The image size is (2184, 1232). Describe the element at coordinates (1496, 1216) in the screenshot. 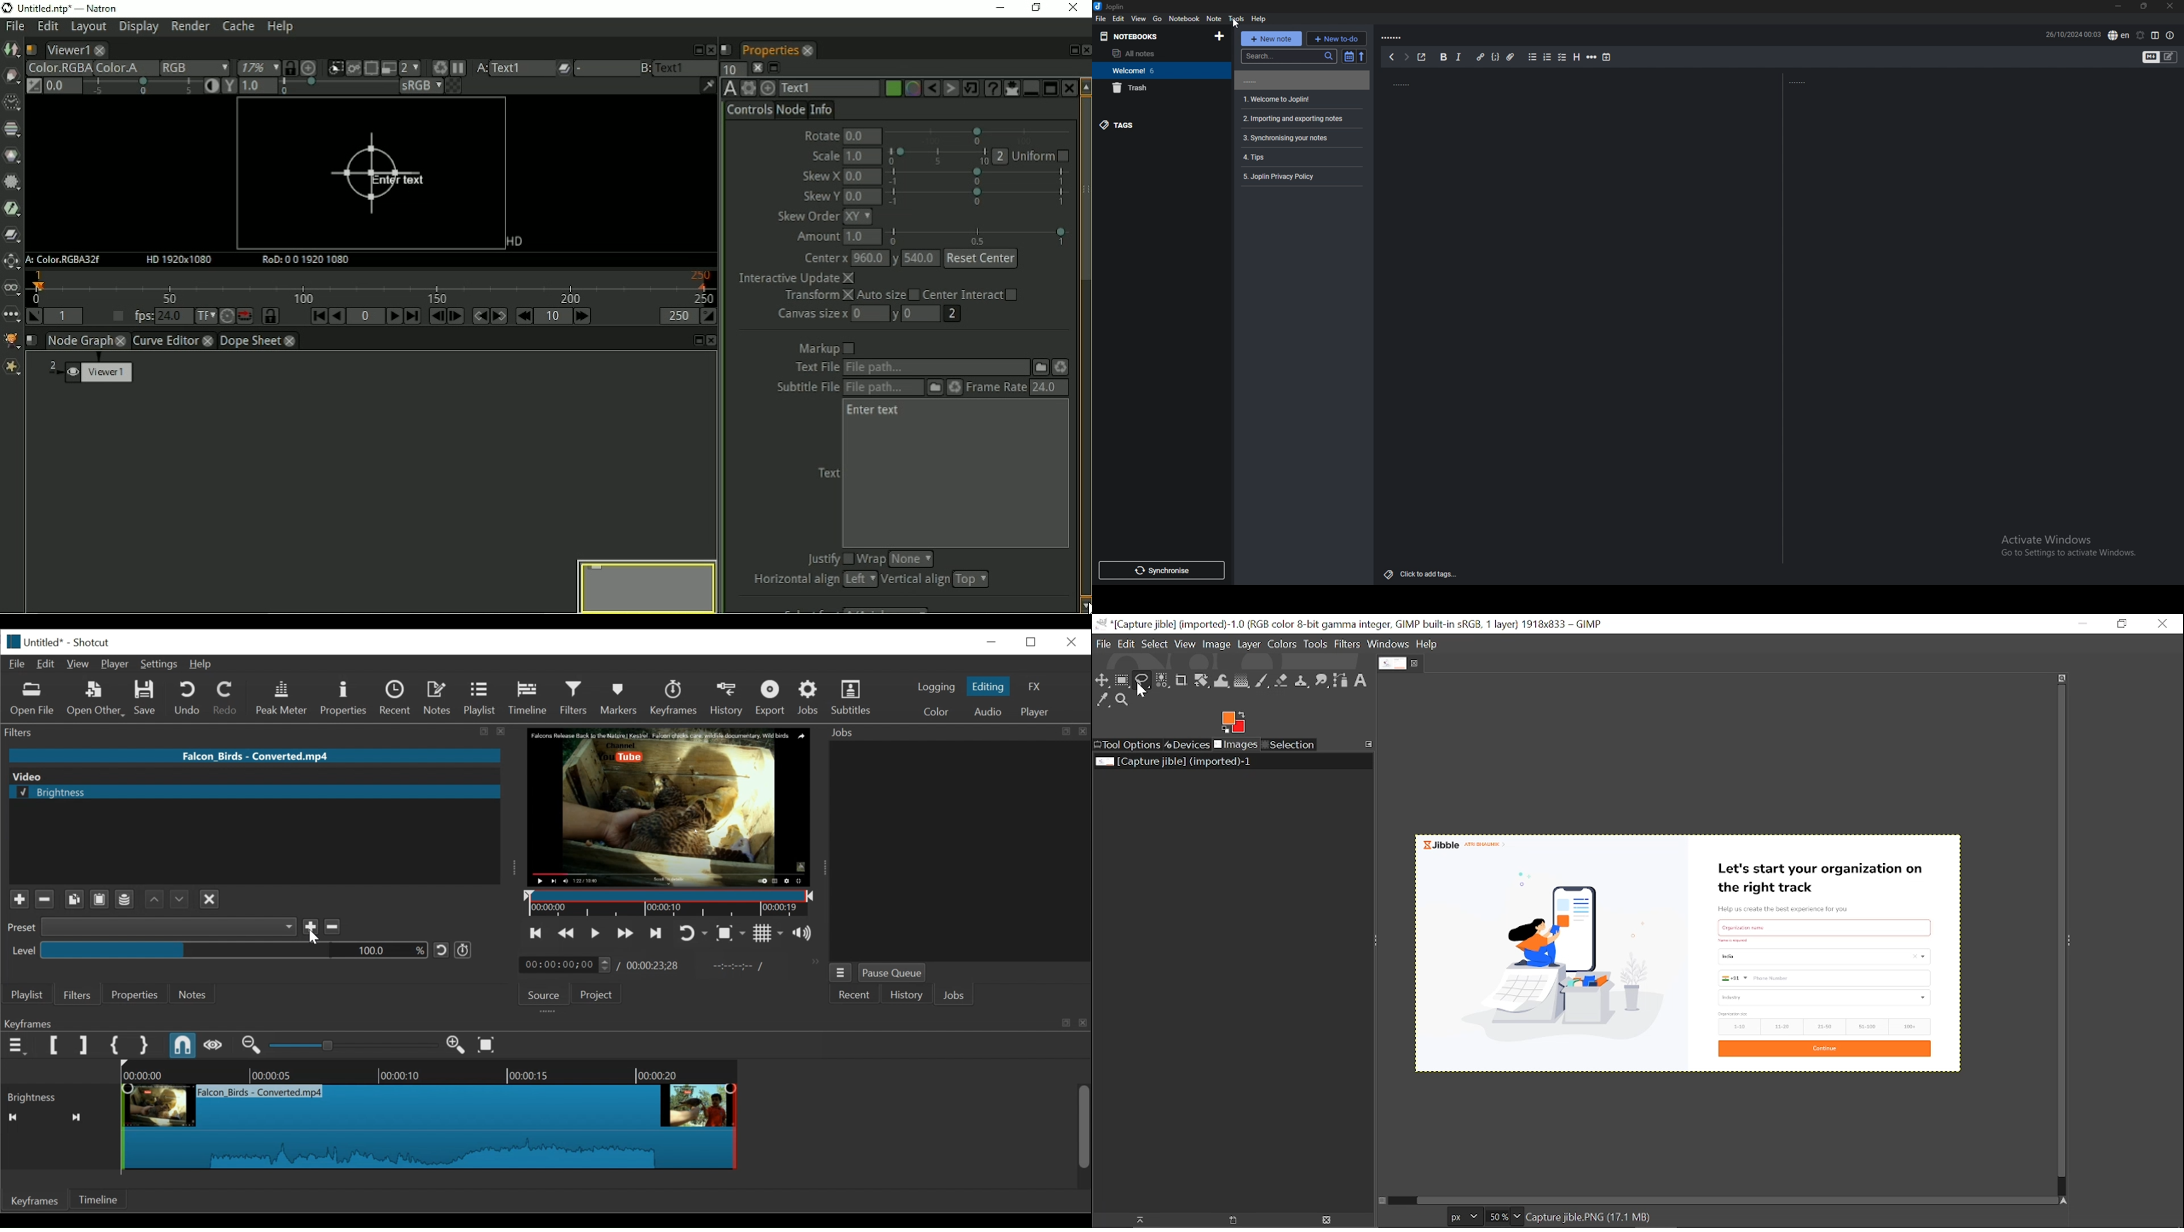

I see `Current zoom` at that location.